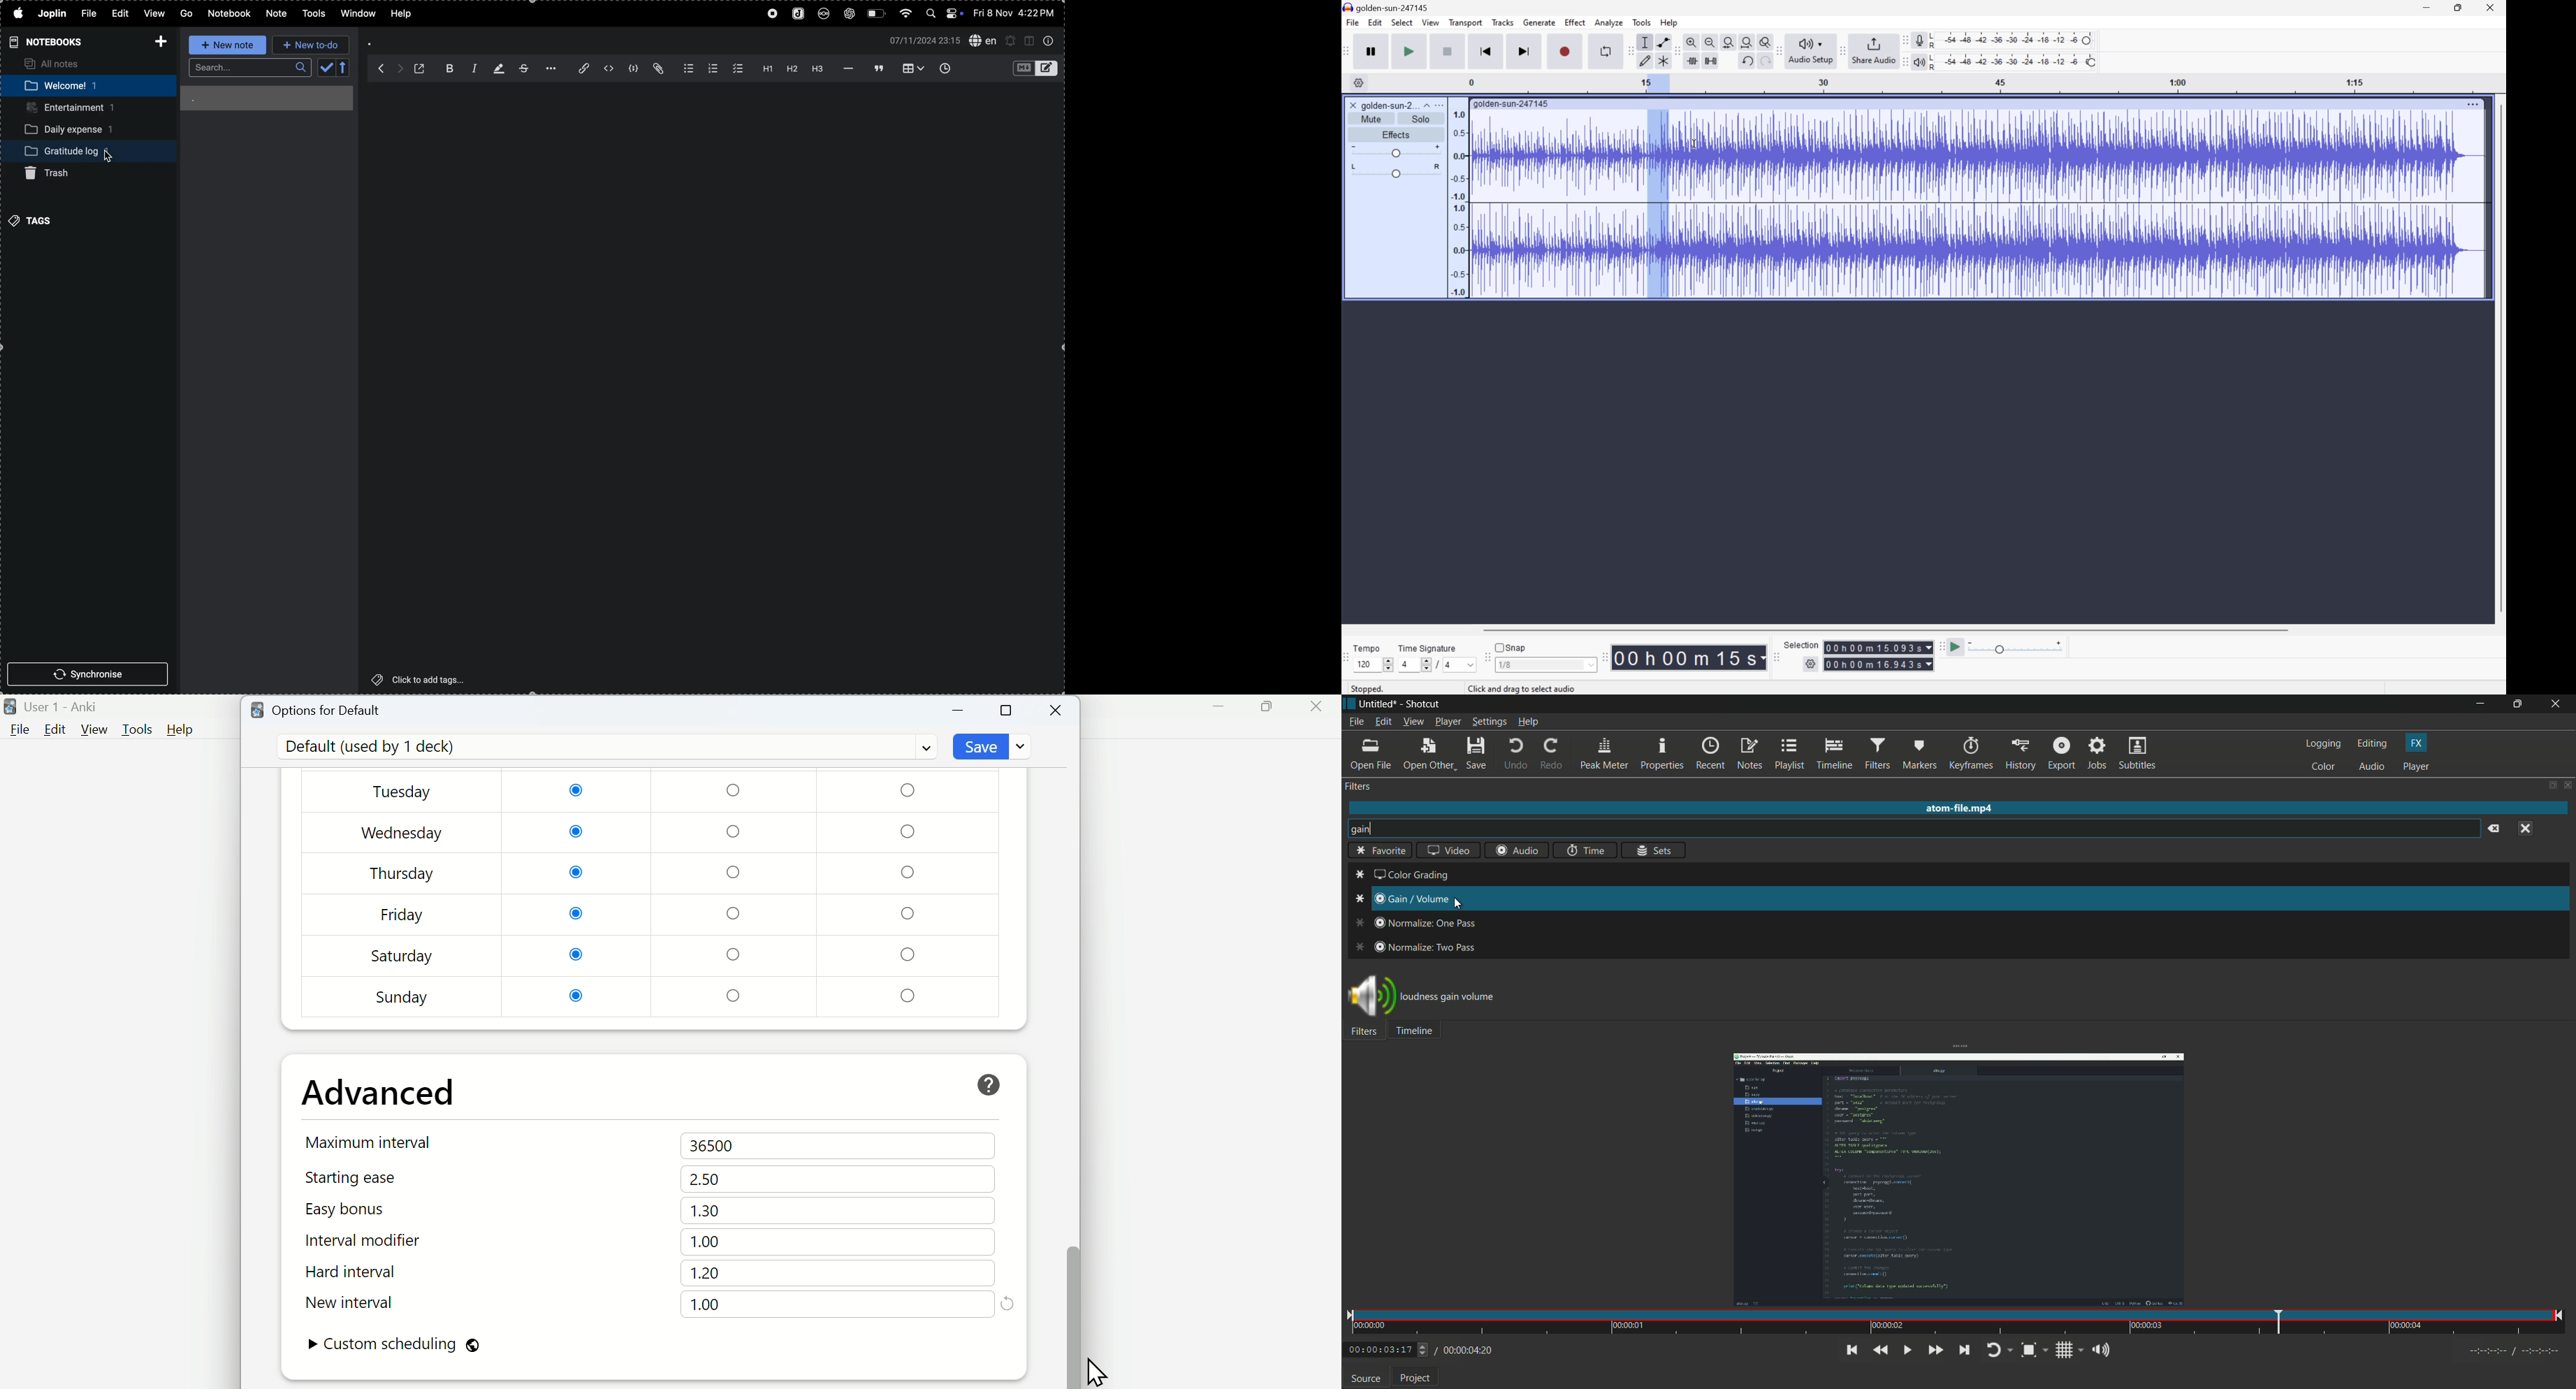 The height and width of the screenshot is (1400, 2576). I want to click on heading 3, so click(815, 70).